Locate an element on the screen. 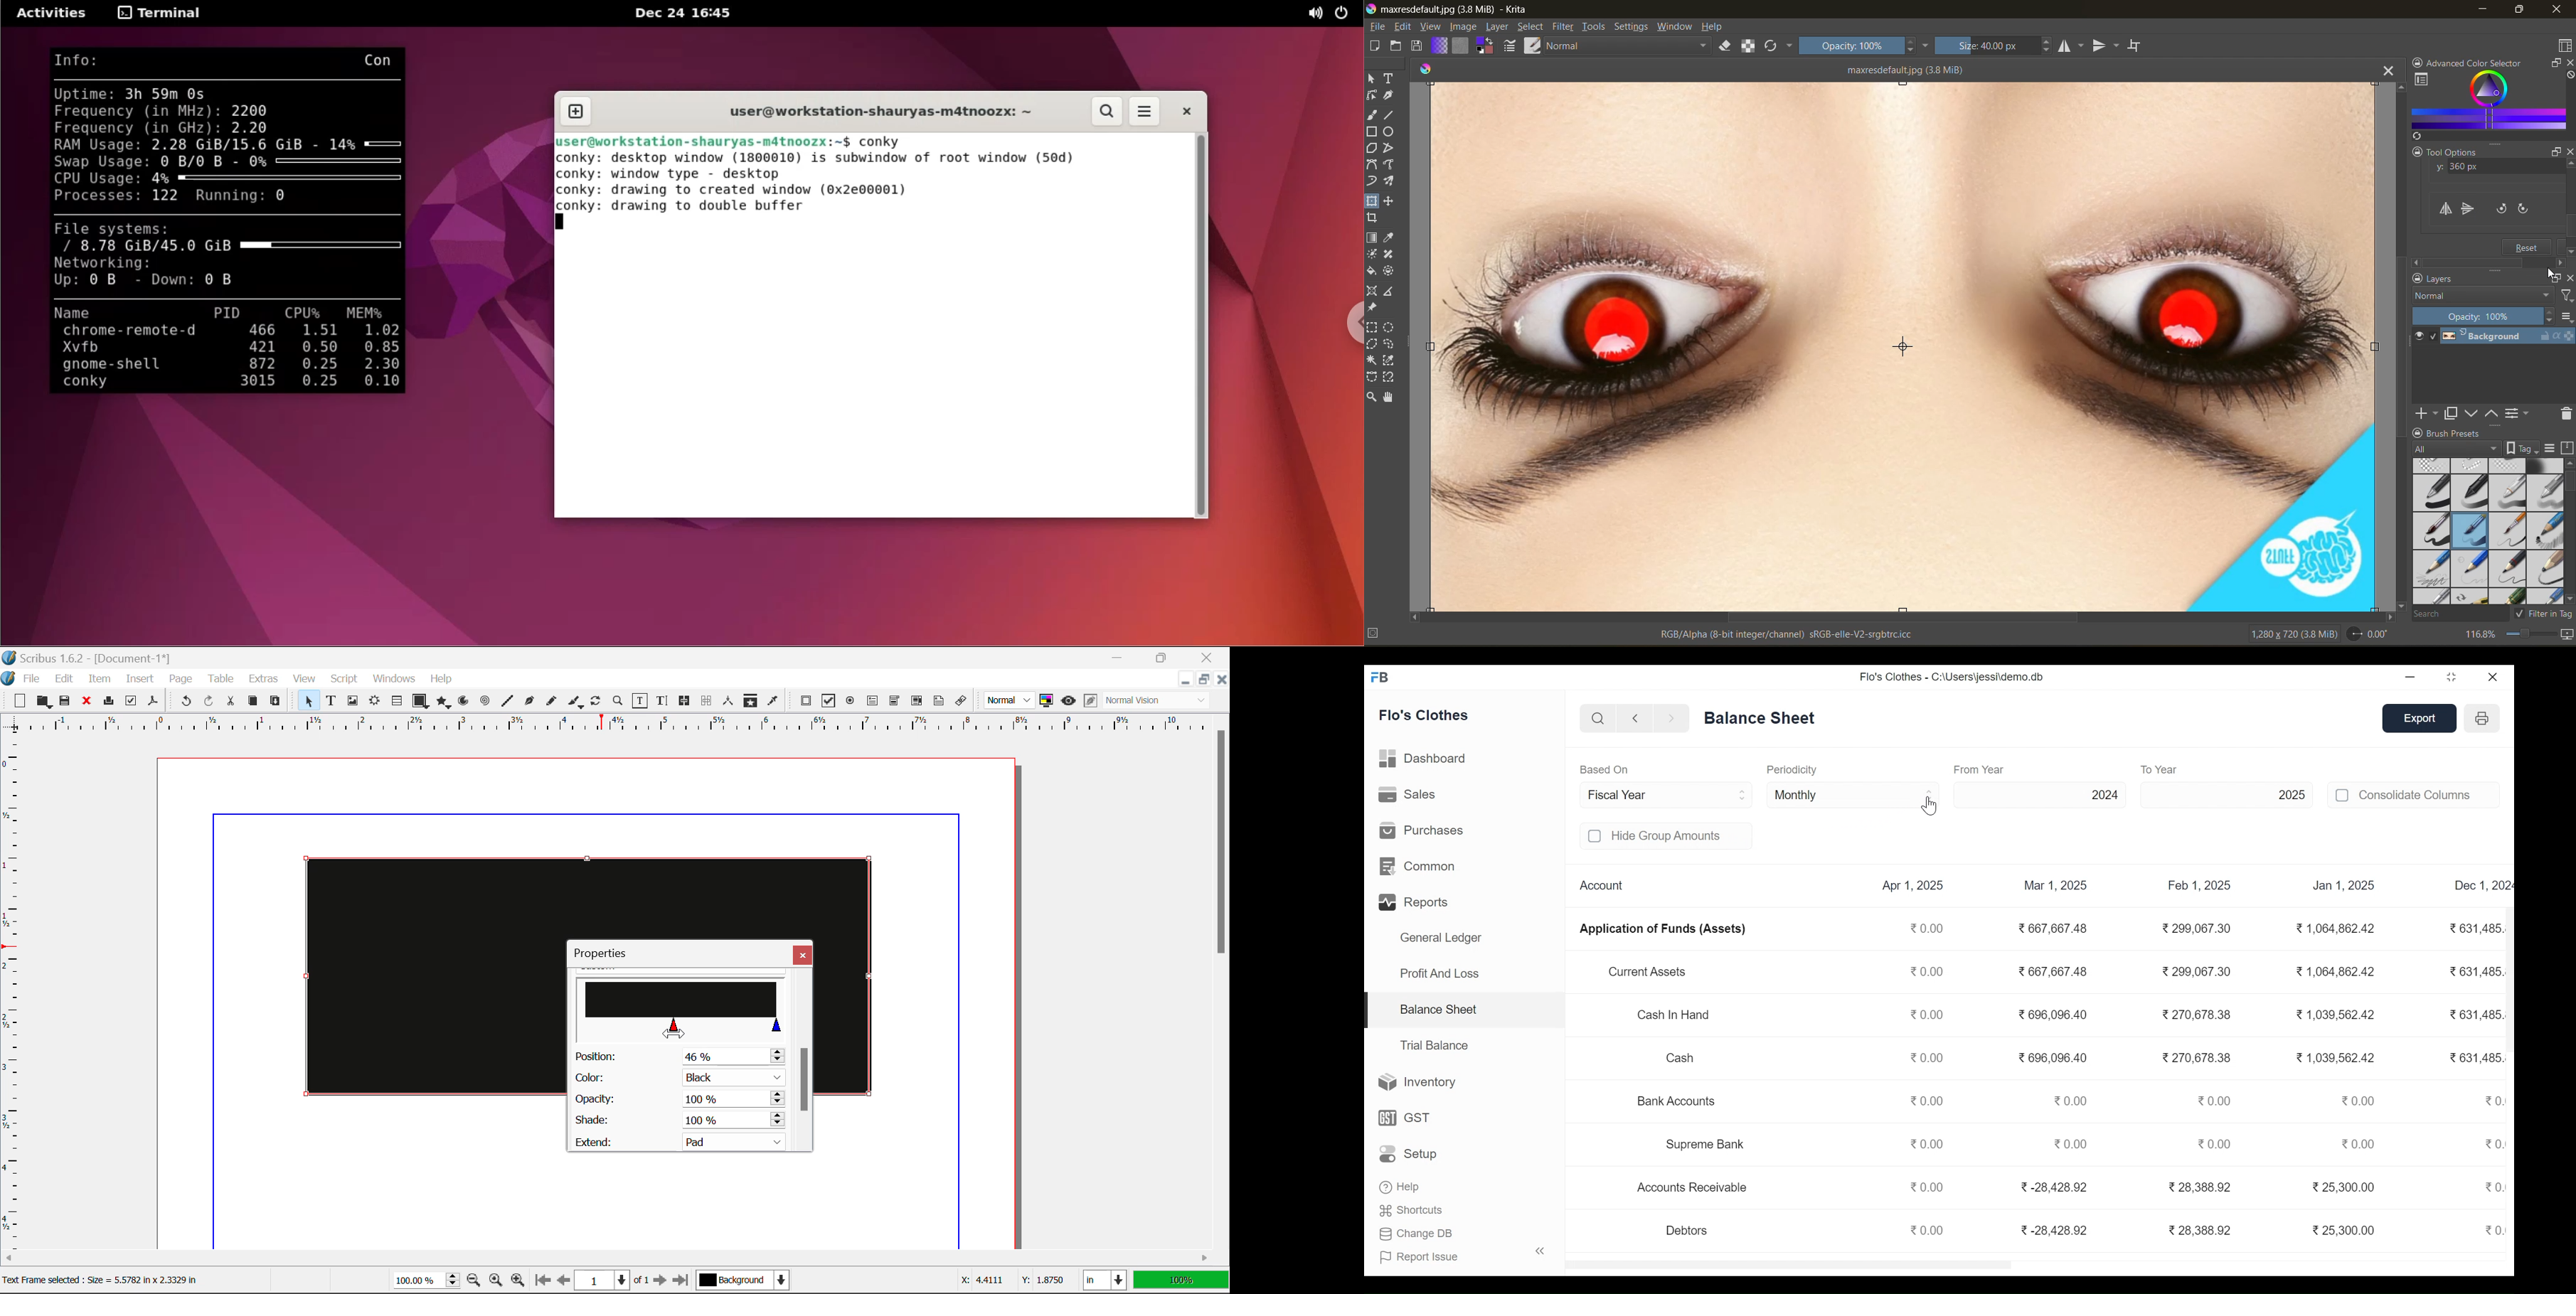 The image size is (2576, 1316). normal is located at coordinates (2482, 296).